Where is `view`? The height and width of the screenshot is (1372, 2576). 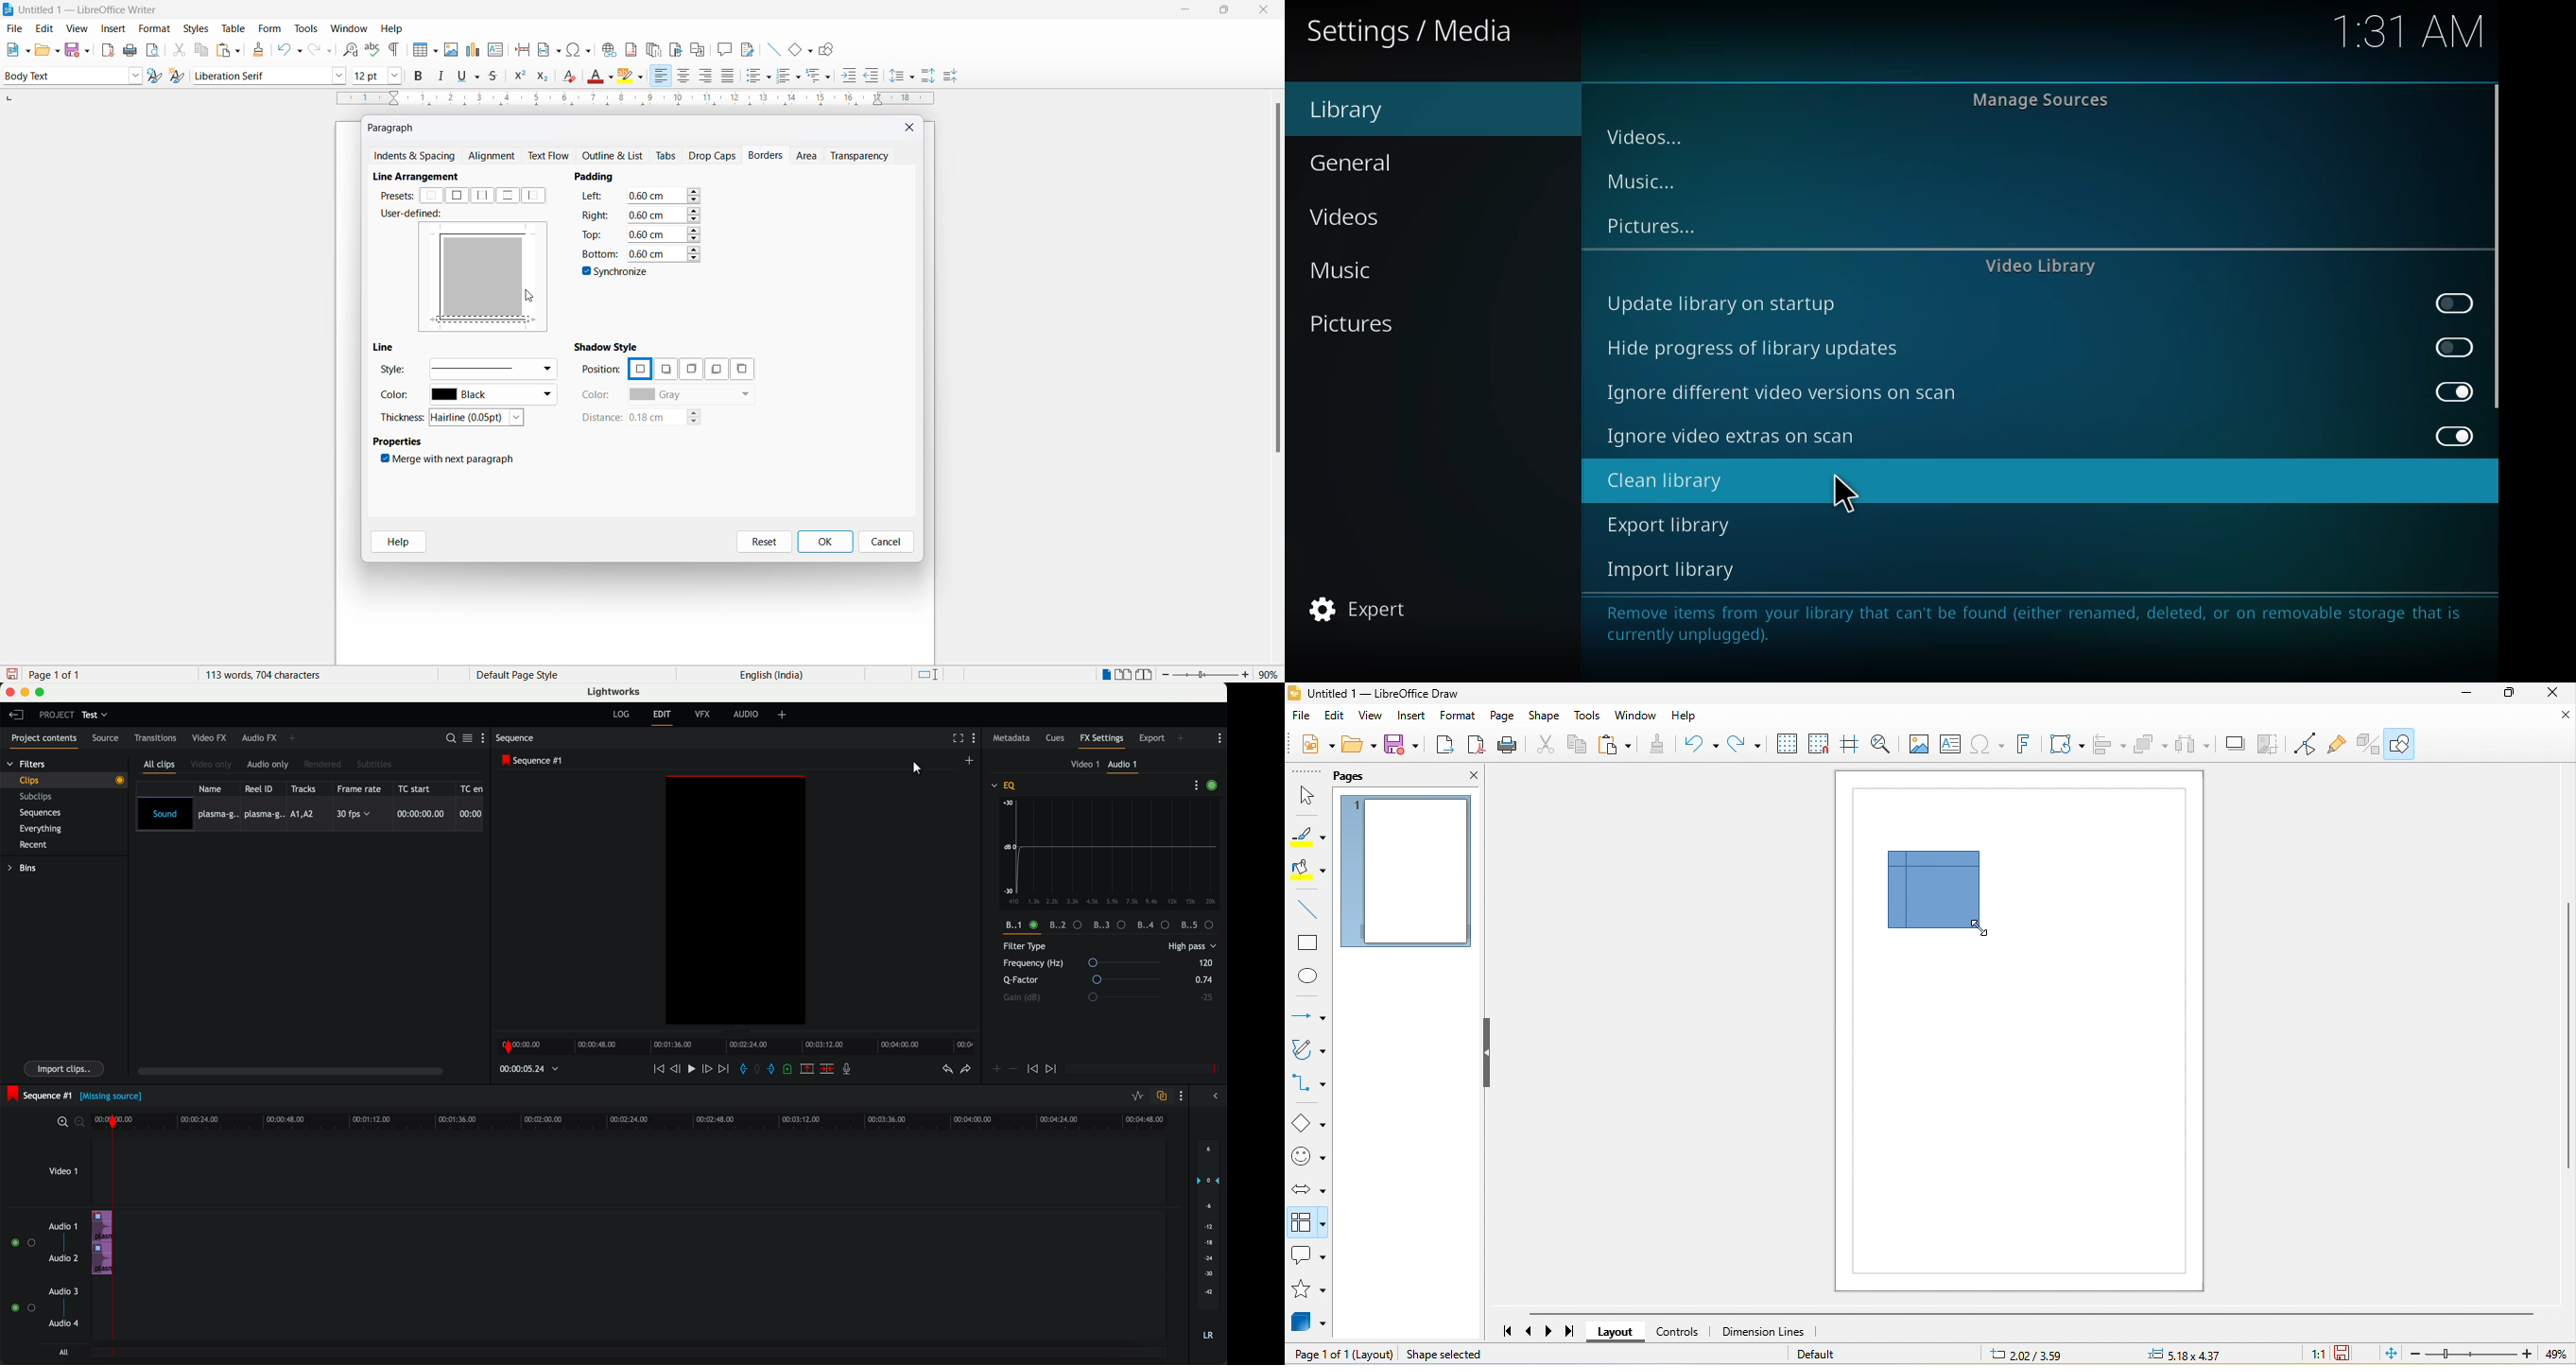
view is located at coordinates (1372, 717).